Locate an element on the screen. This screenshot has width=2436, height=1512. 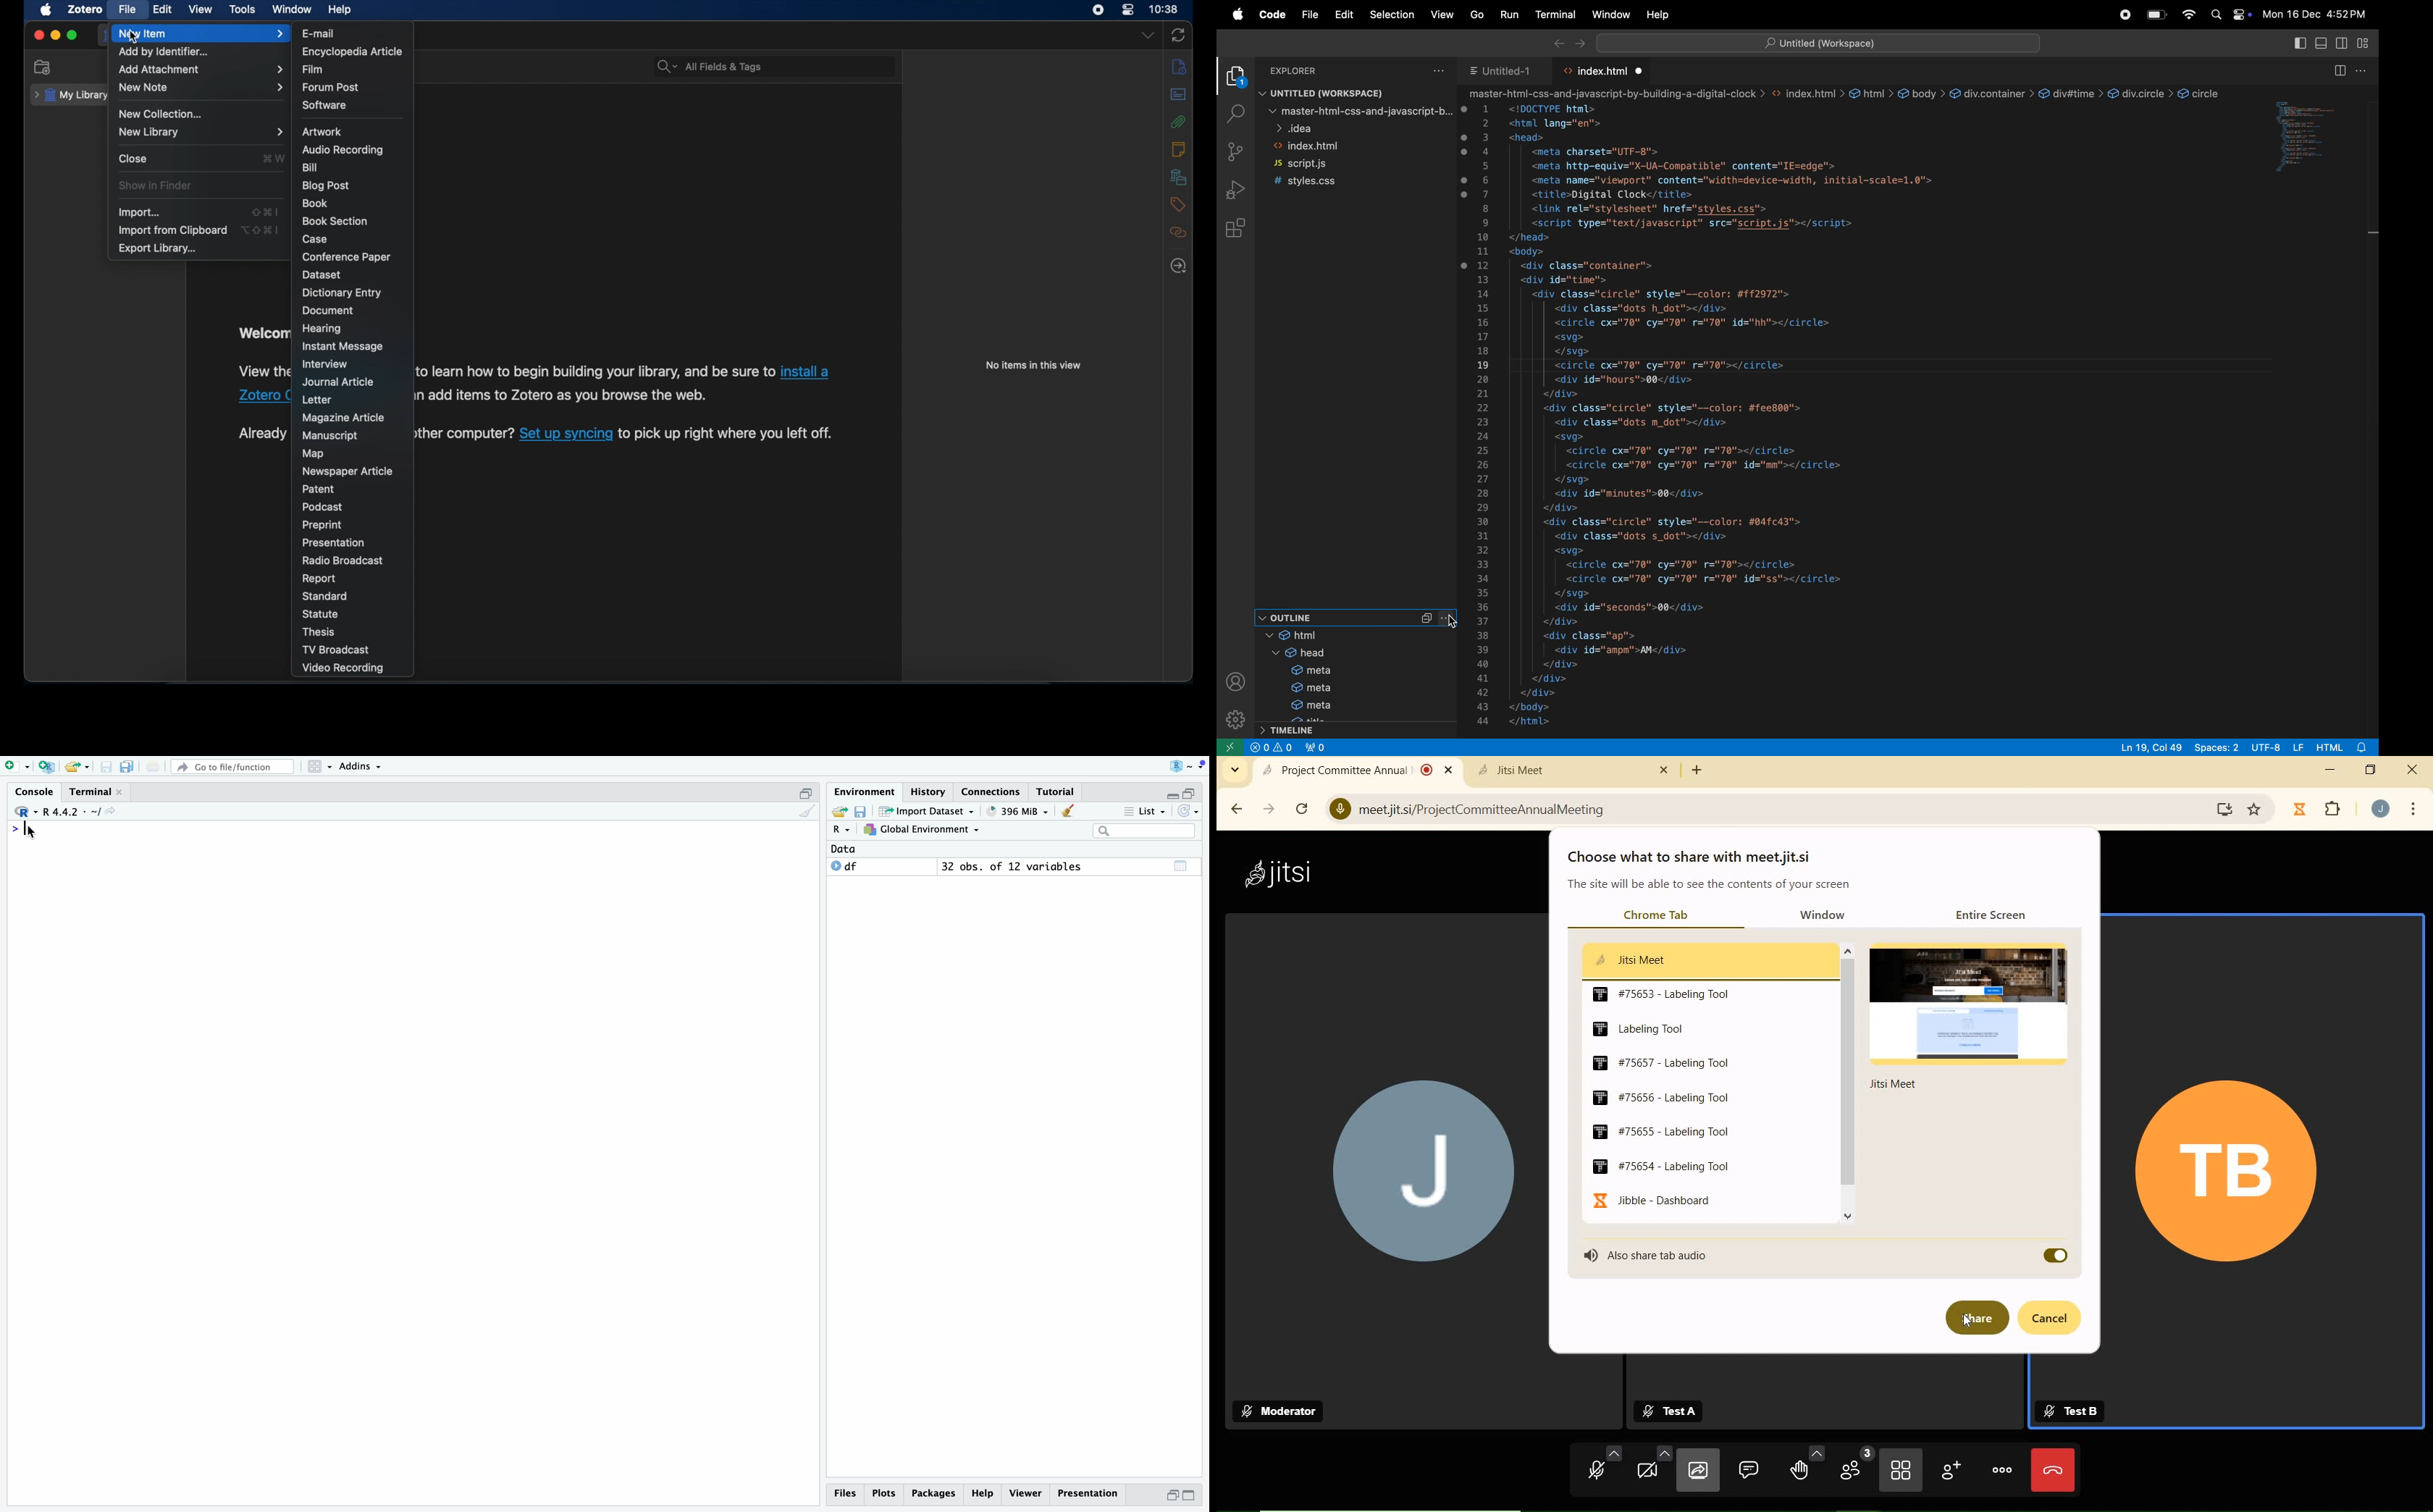
indexhtml is located at coordinates (1357, 146).